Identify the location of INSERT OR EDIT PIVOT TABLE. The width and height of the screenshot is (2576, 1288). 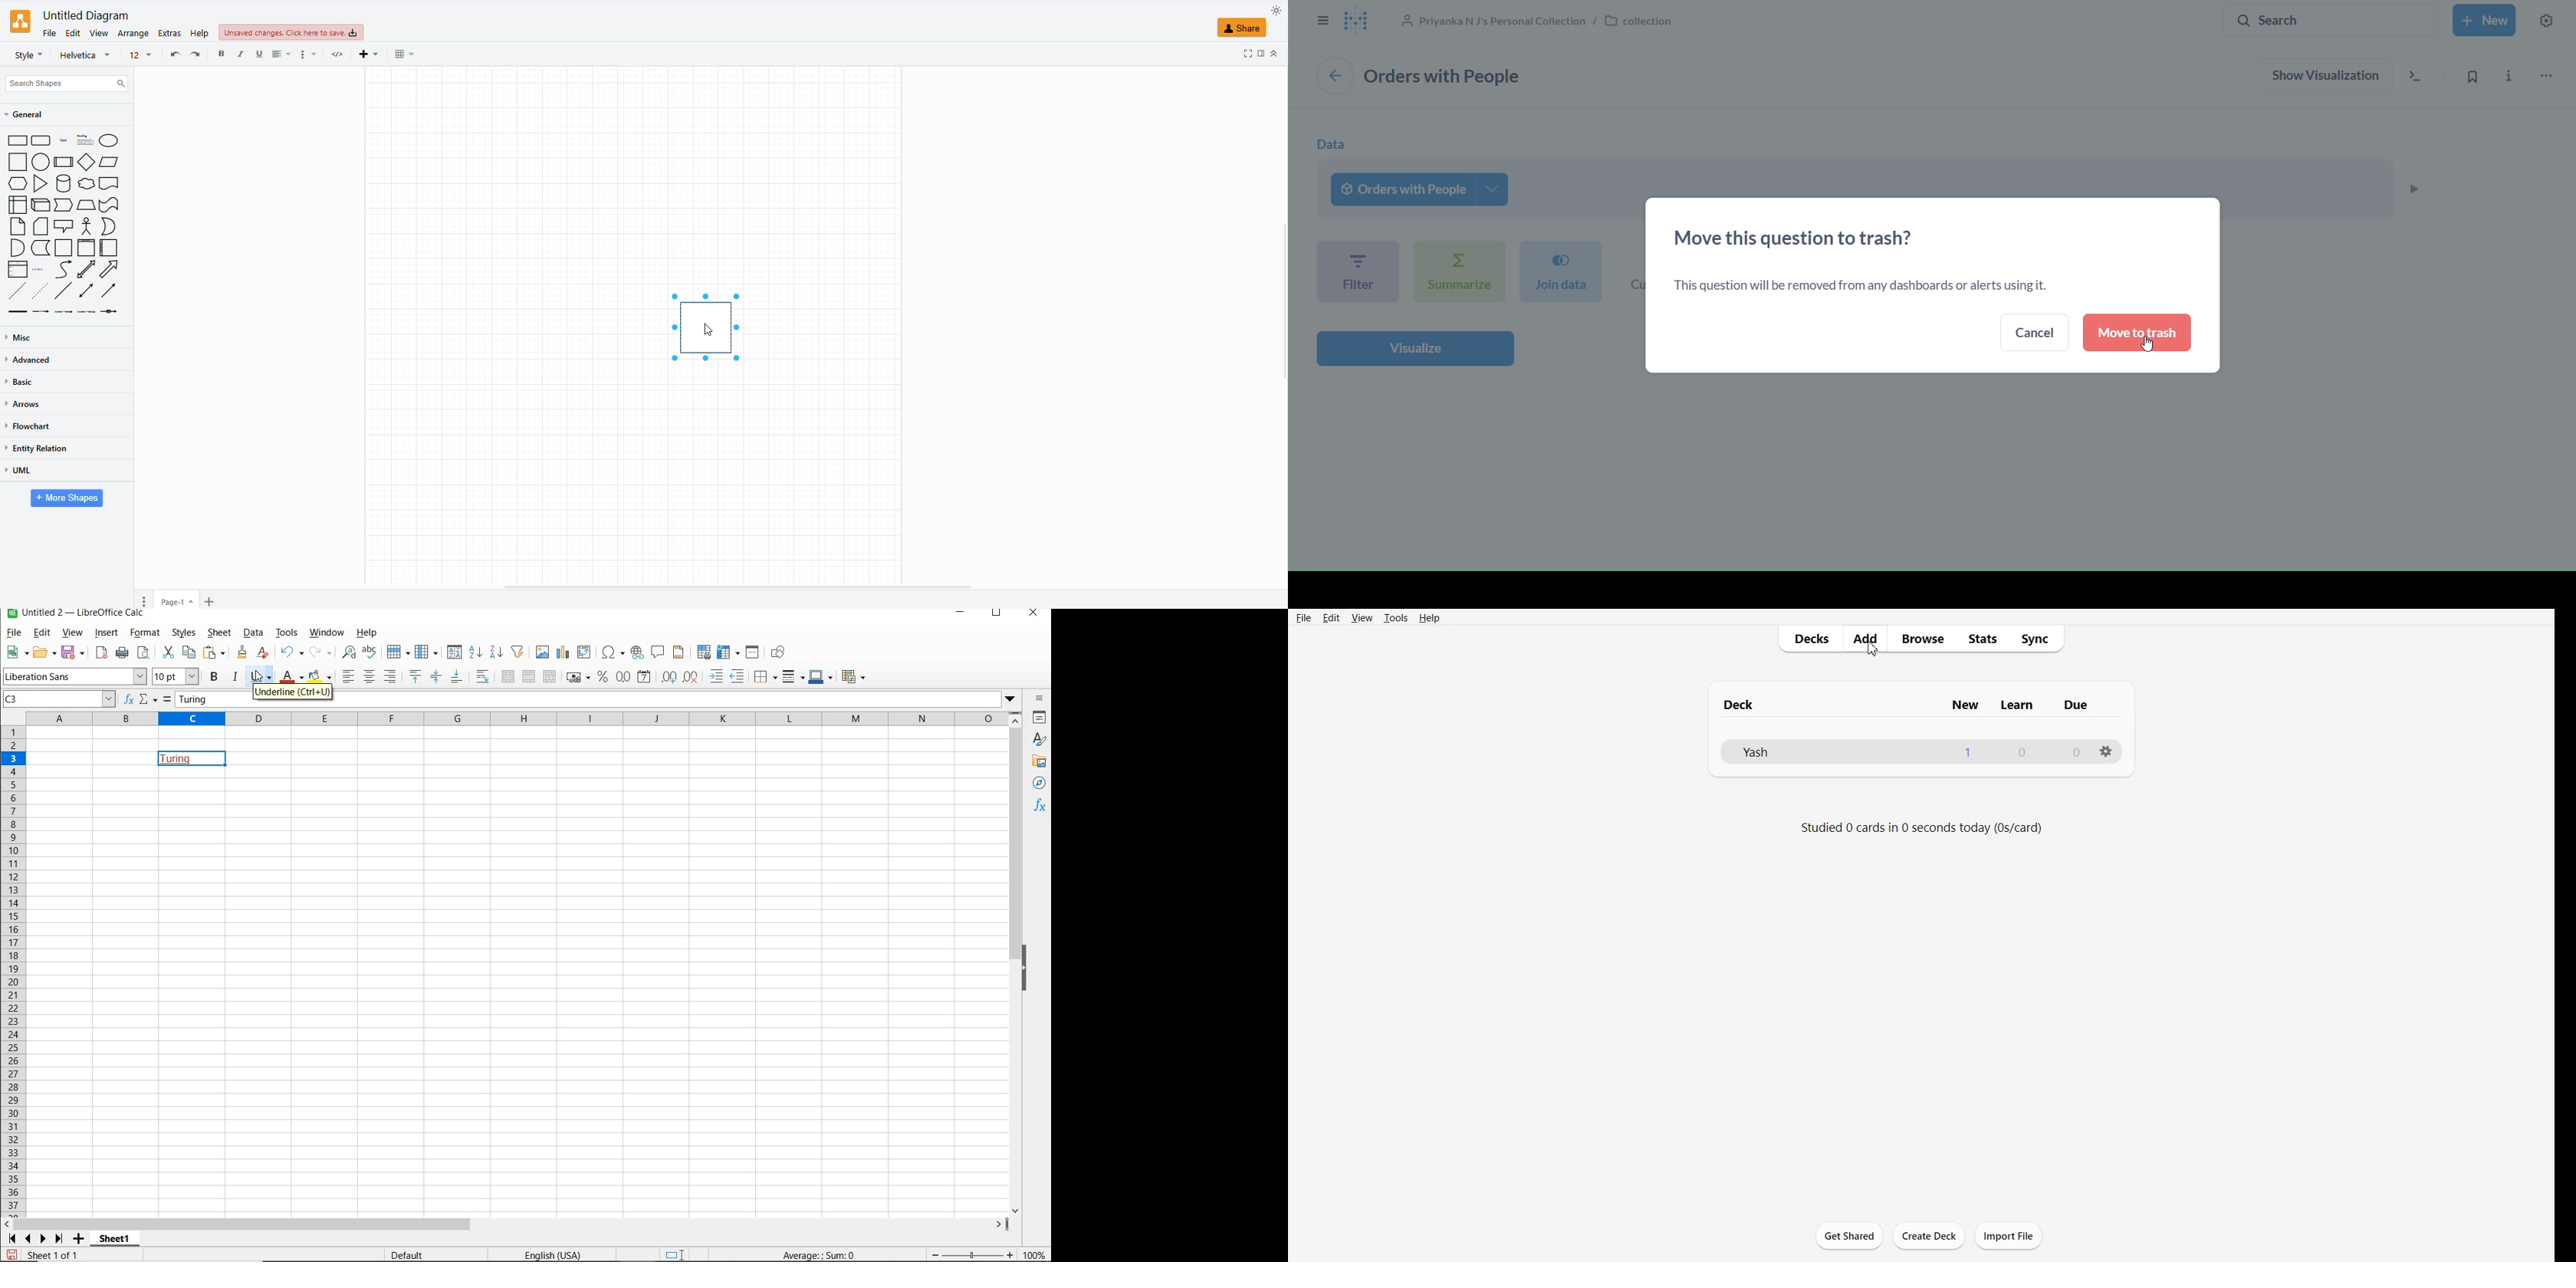
(584, 652).